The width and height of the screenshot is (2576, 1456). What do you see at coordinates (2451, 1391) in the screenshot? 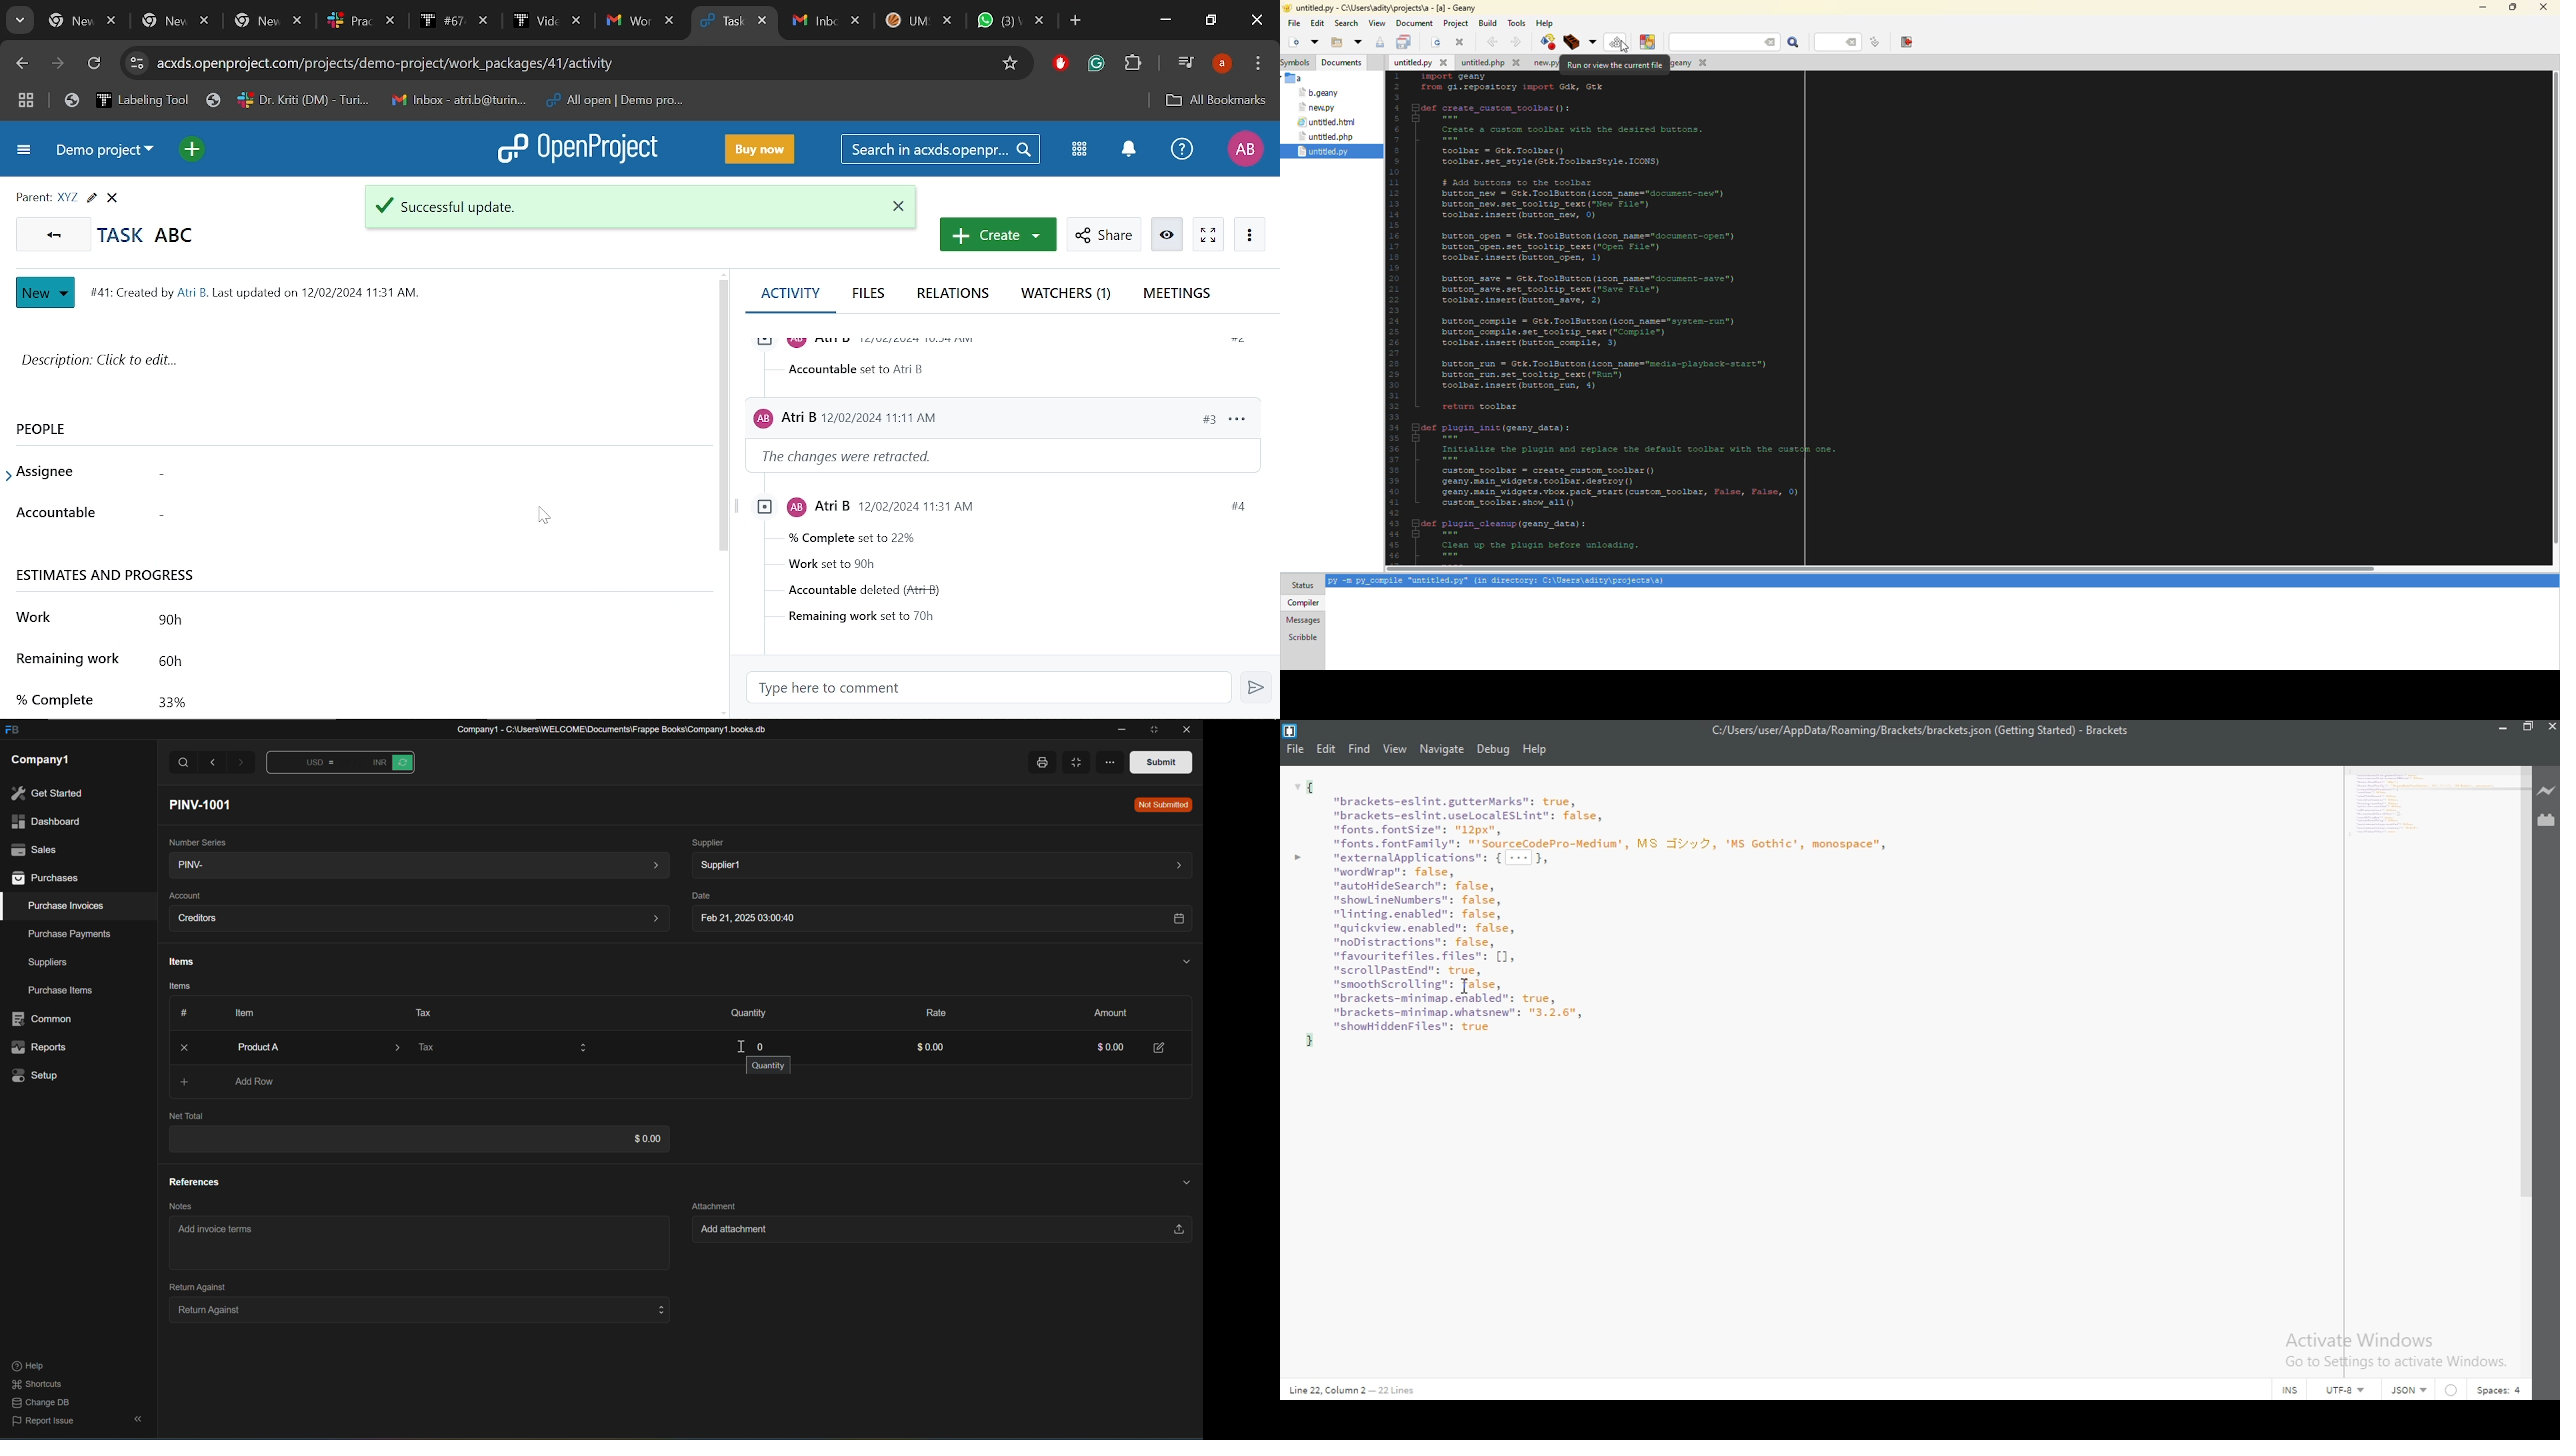
I see `no linter available` at bounding box center [2451, 1391].